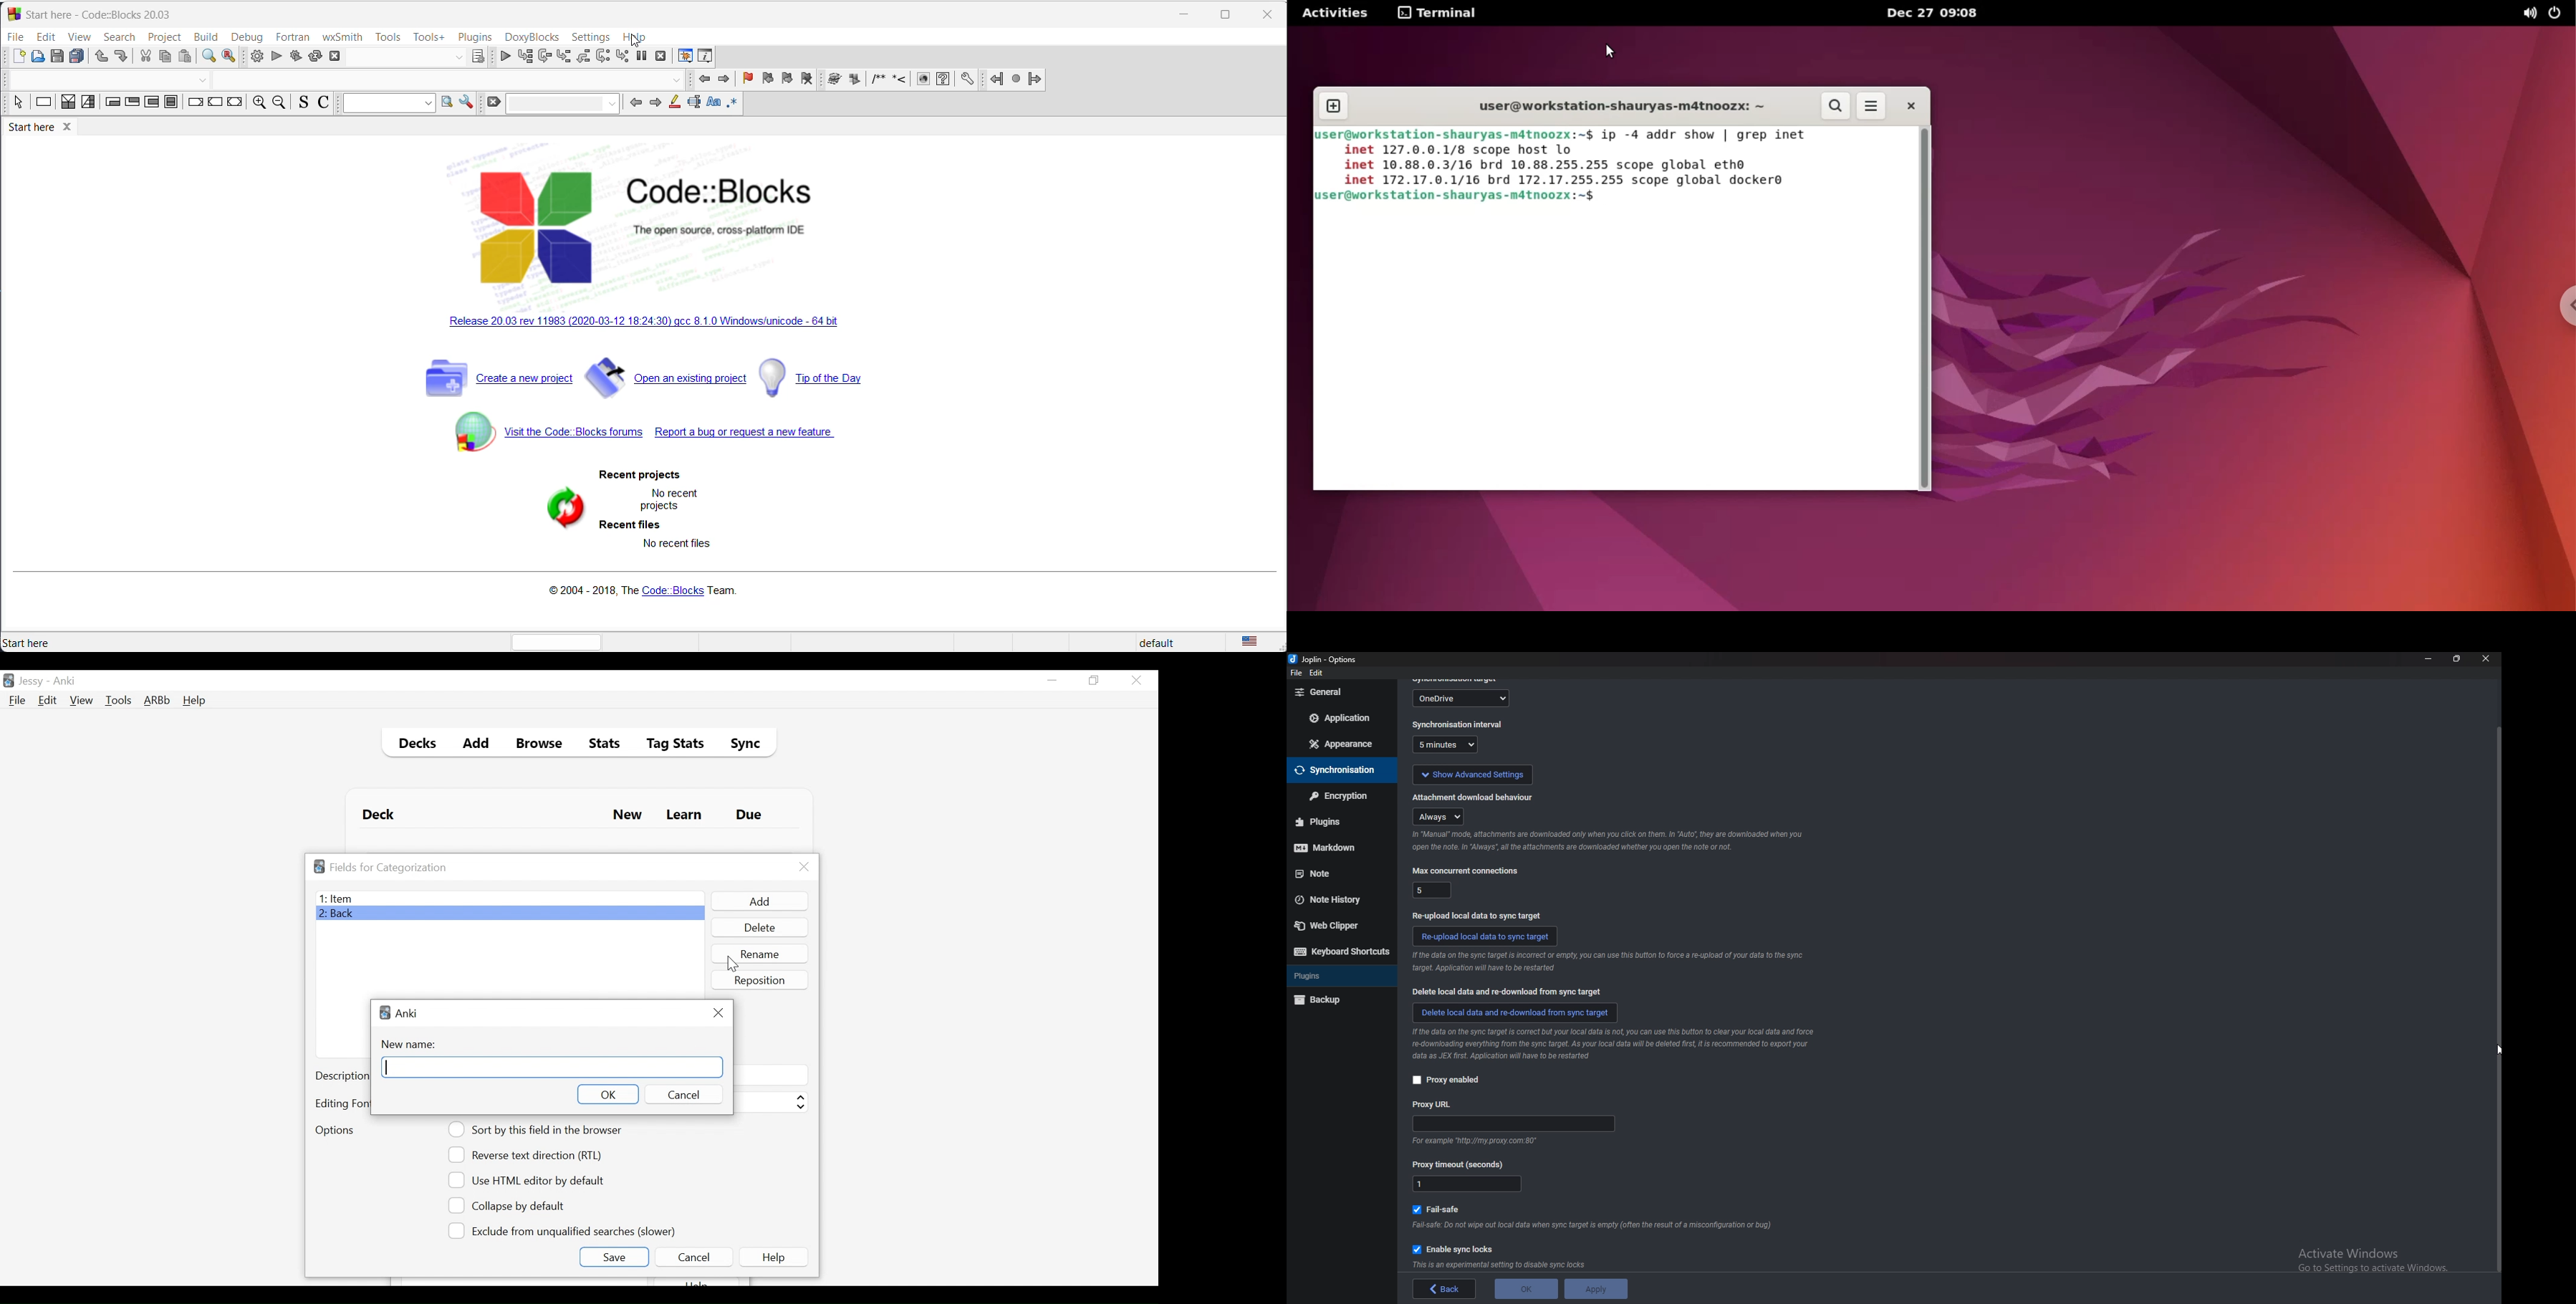 The image size is (2576, 1316). Describe the element at coordinates (944, 79) in the screenshot. I see `faq` at that location.